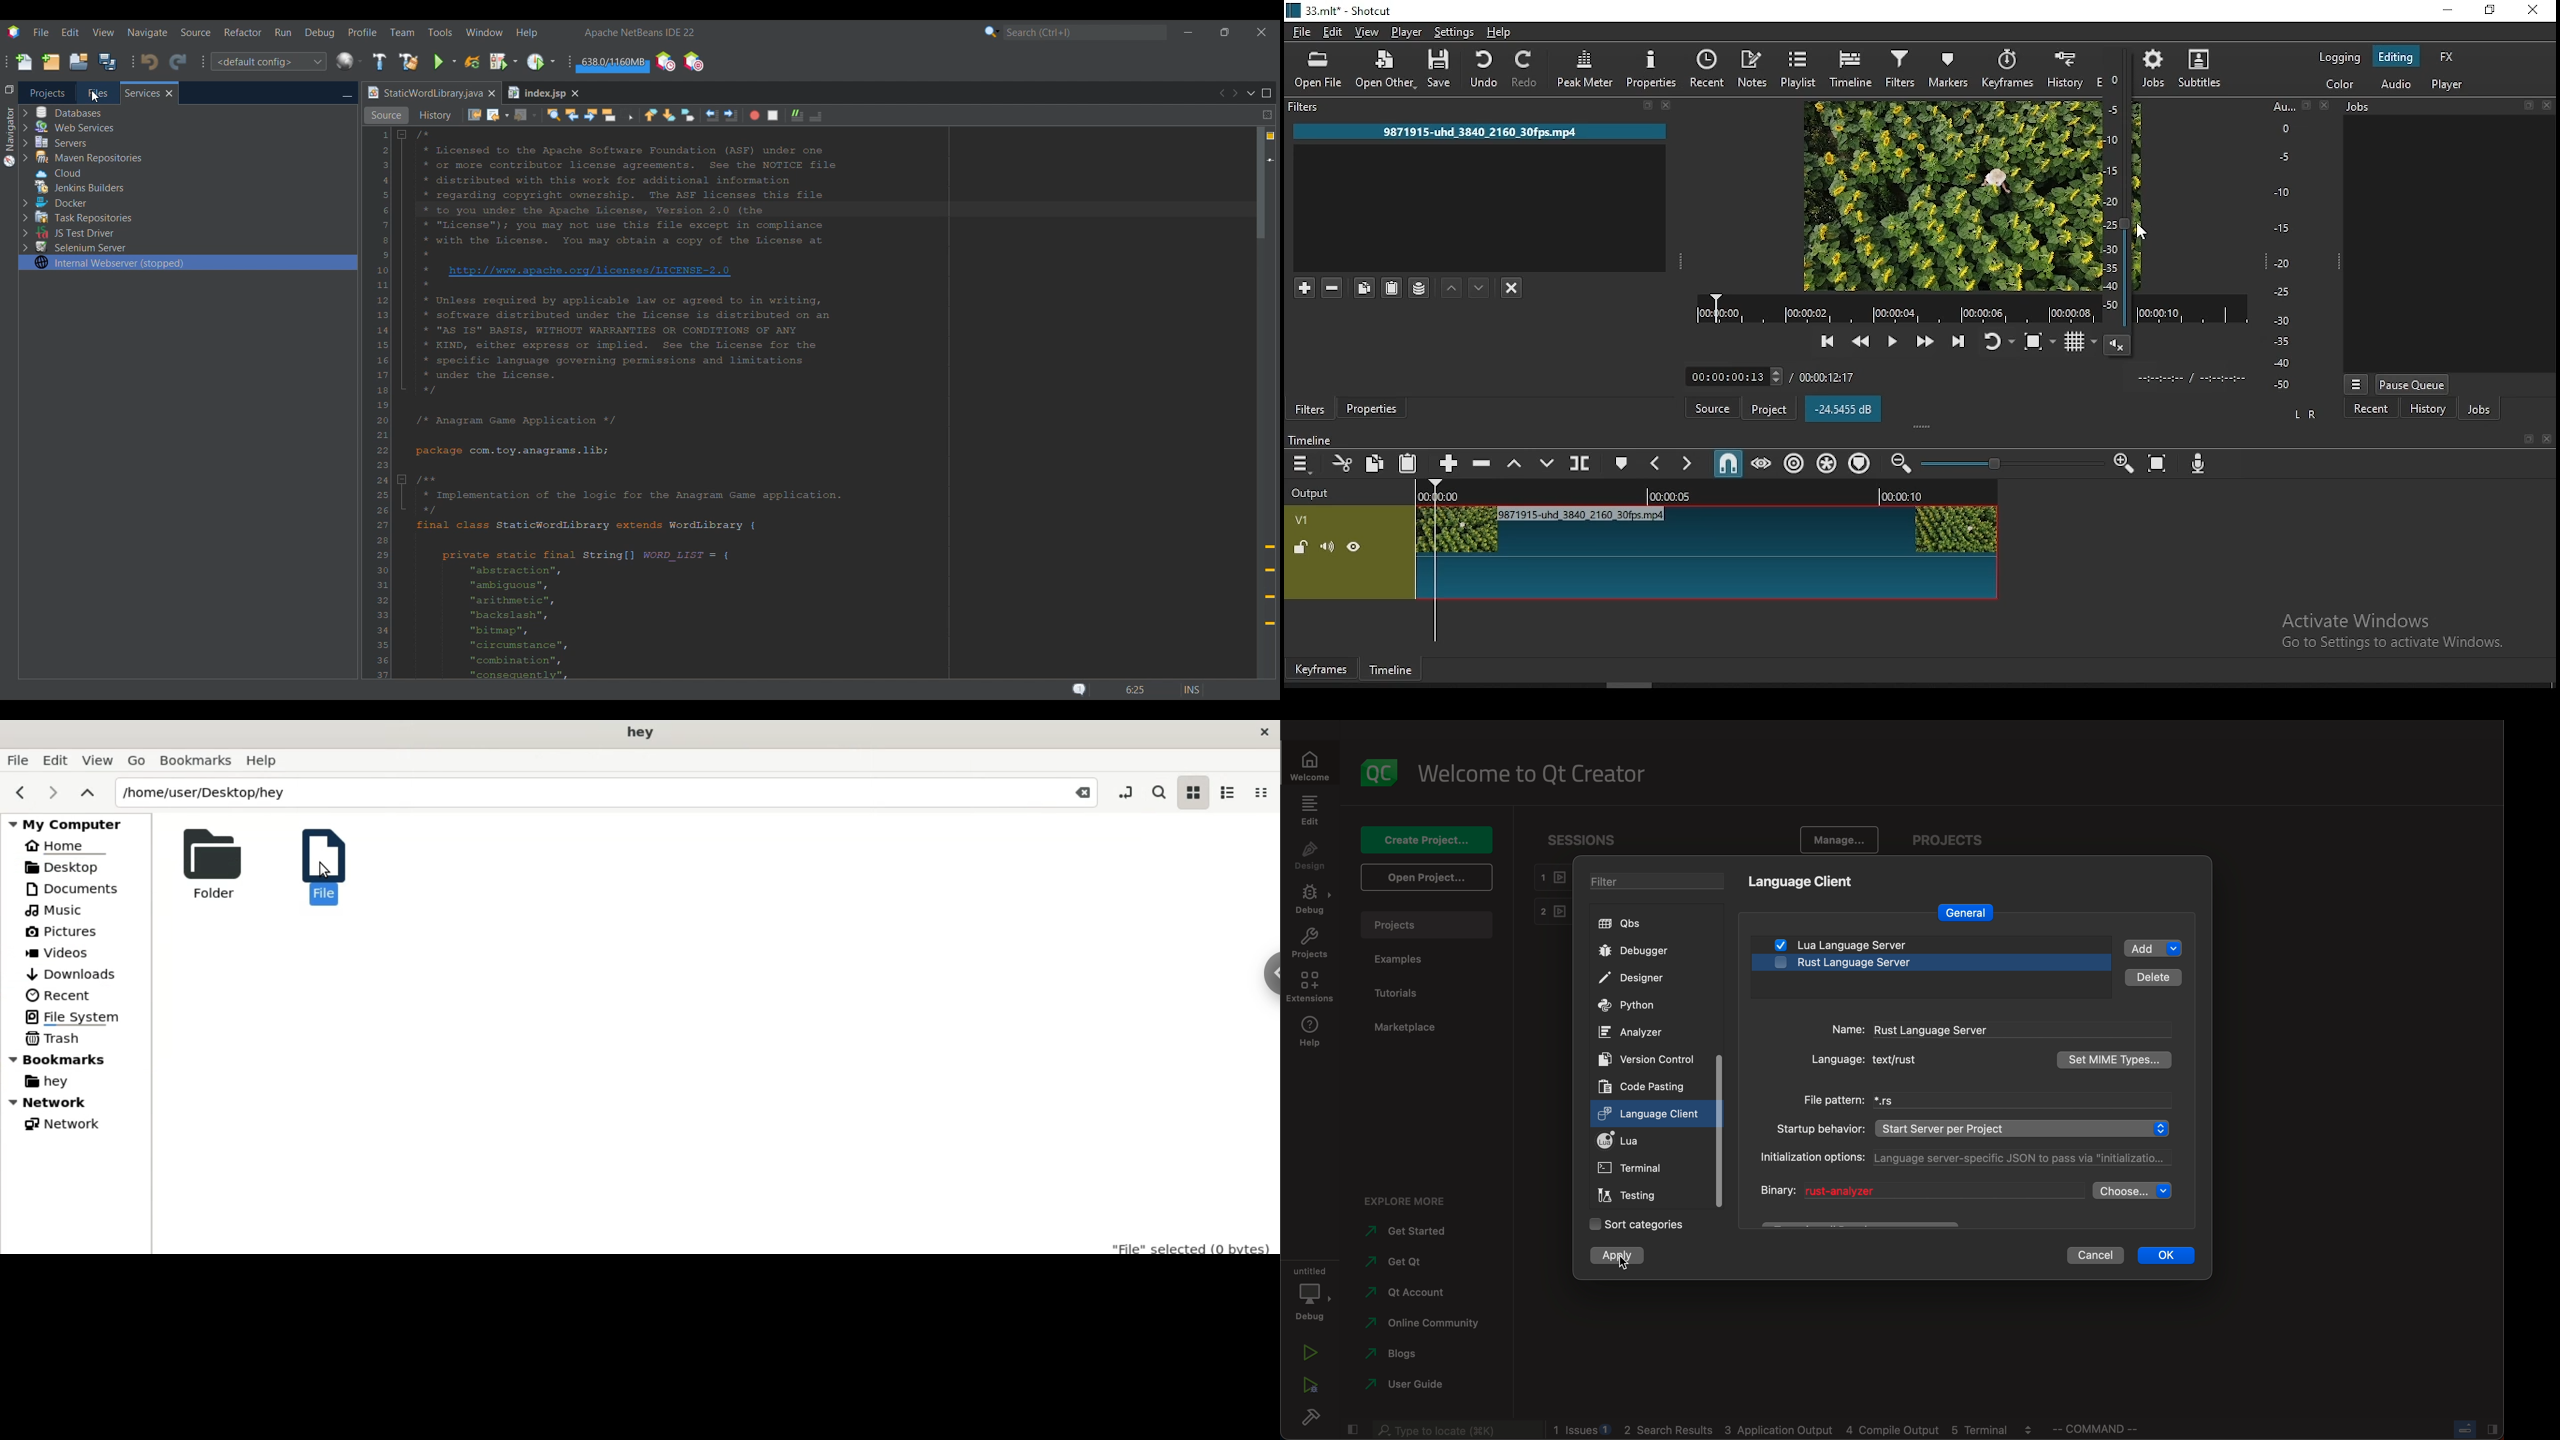  I want to click on deselct filter, so click(1511, 289).